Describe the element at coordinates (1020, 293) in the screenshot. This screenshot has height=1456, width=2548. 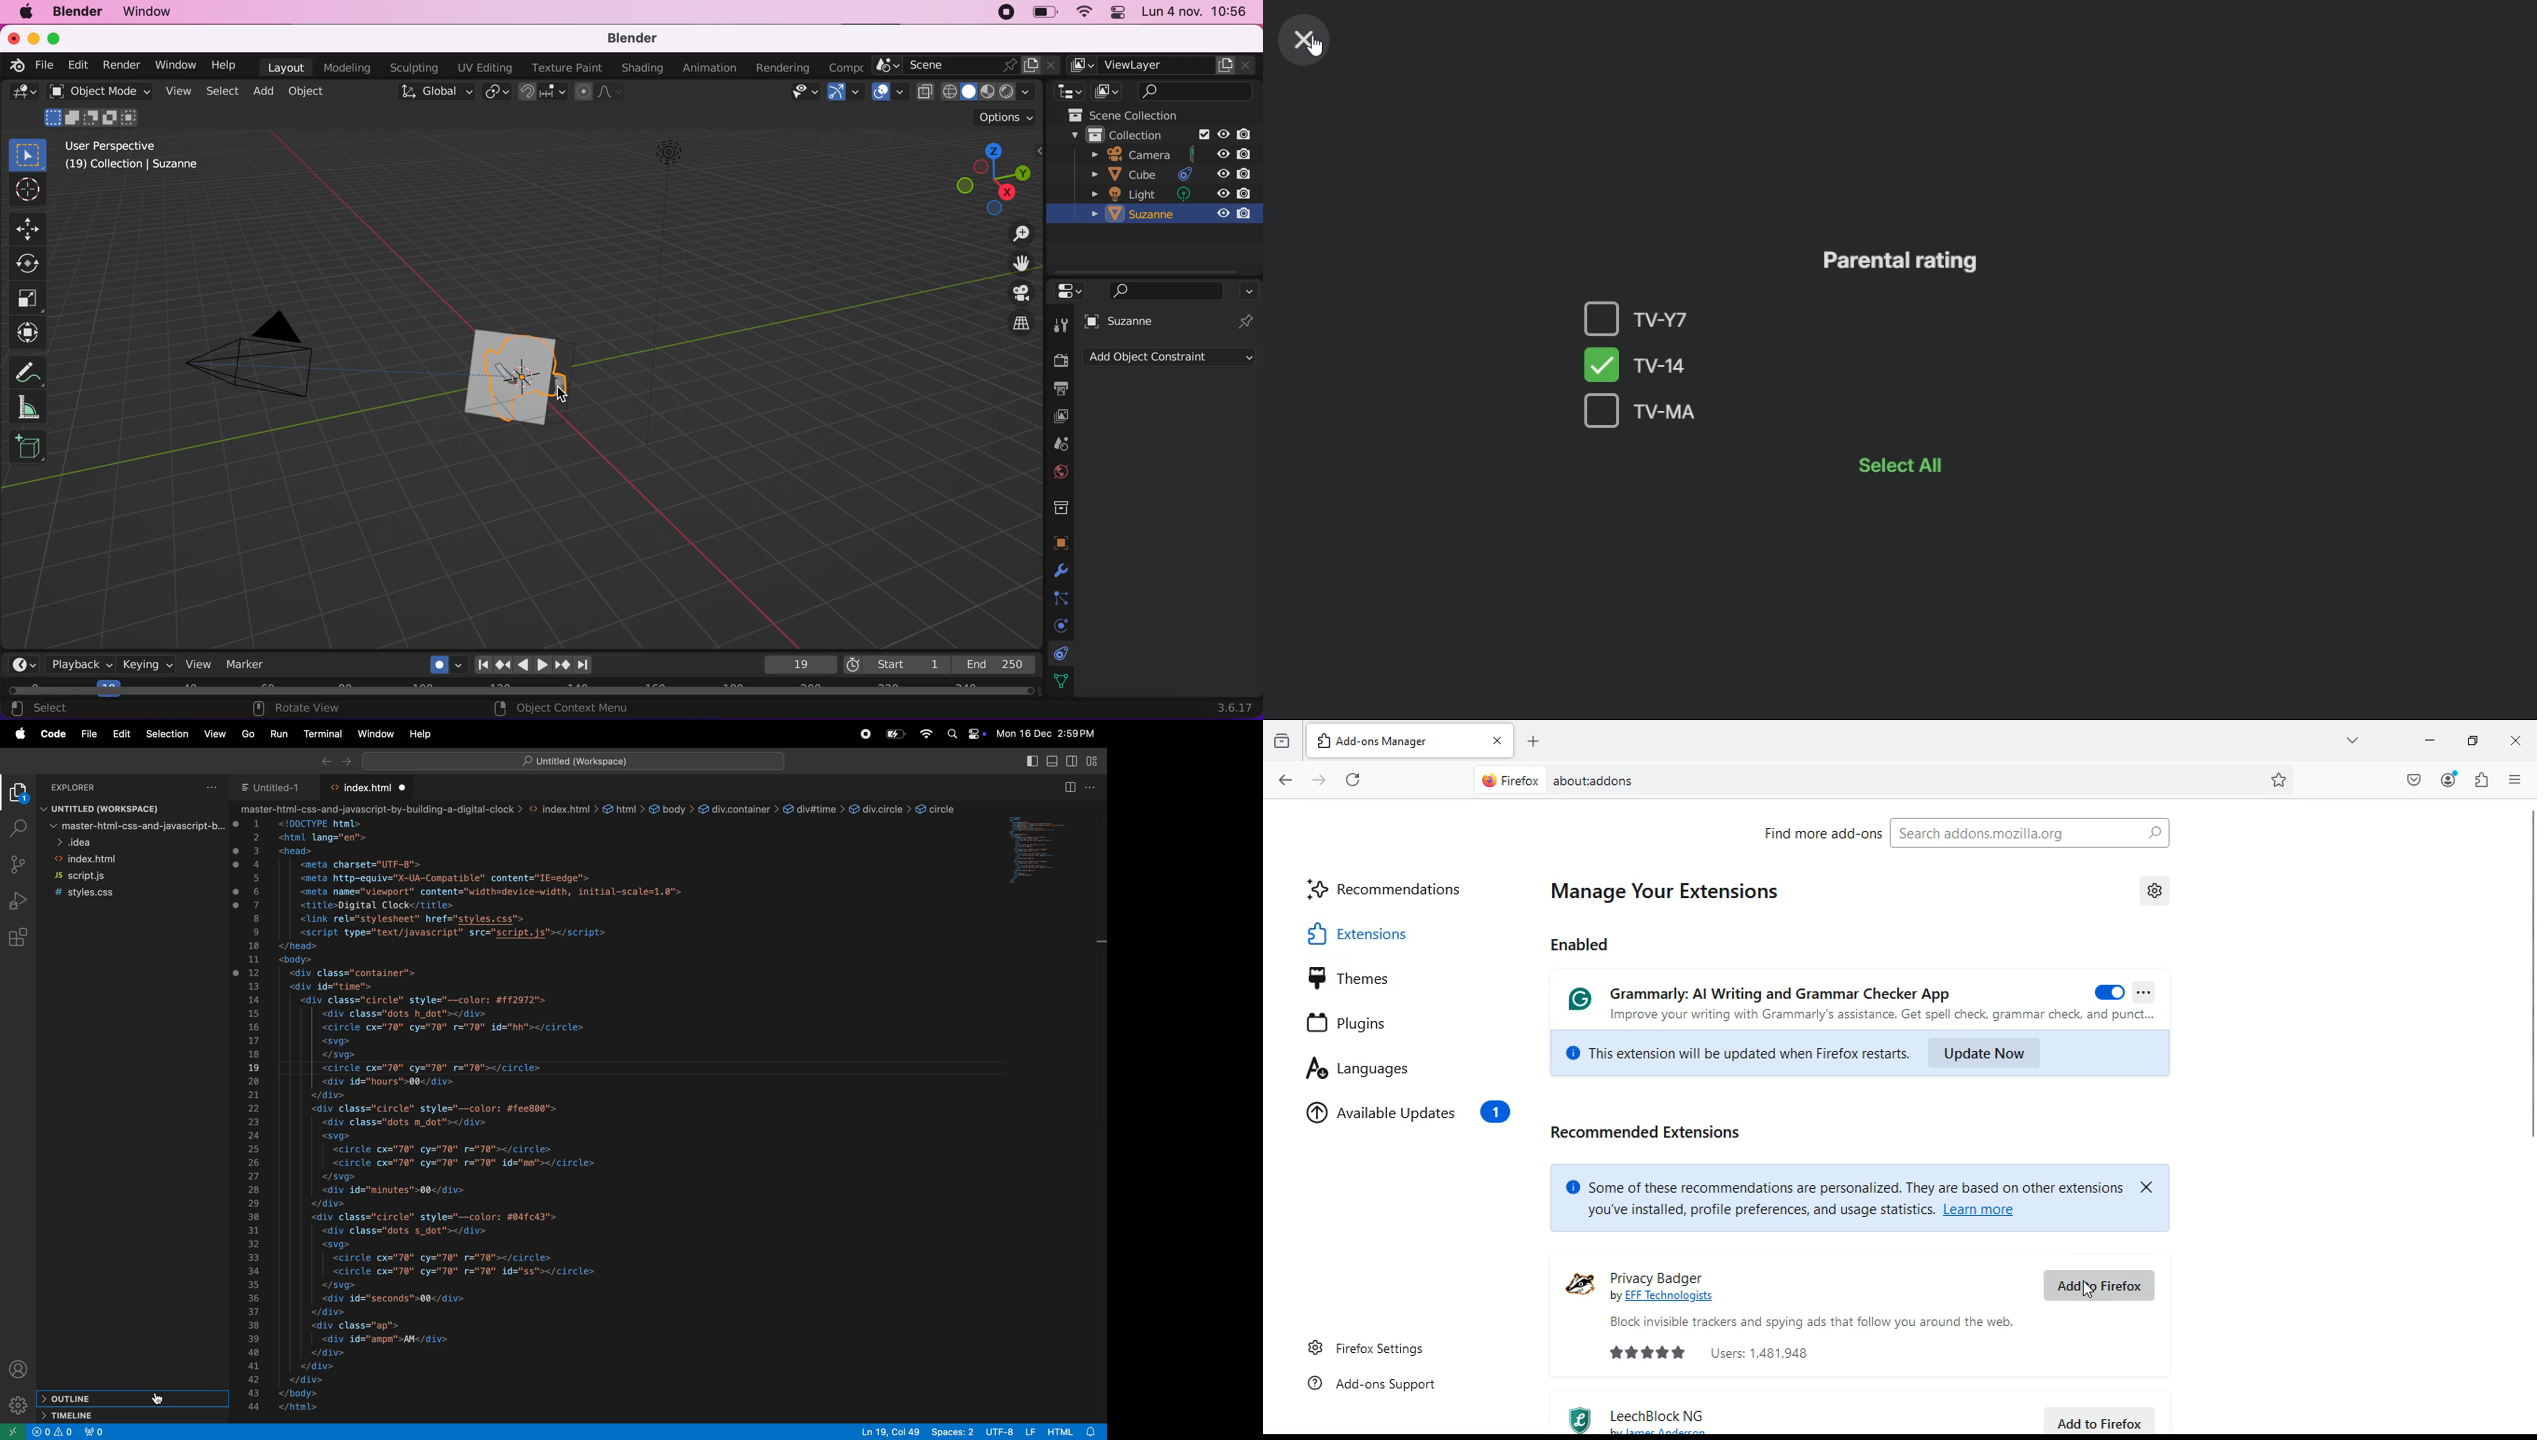
I see `toggle the view` at that location.